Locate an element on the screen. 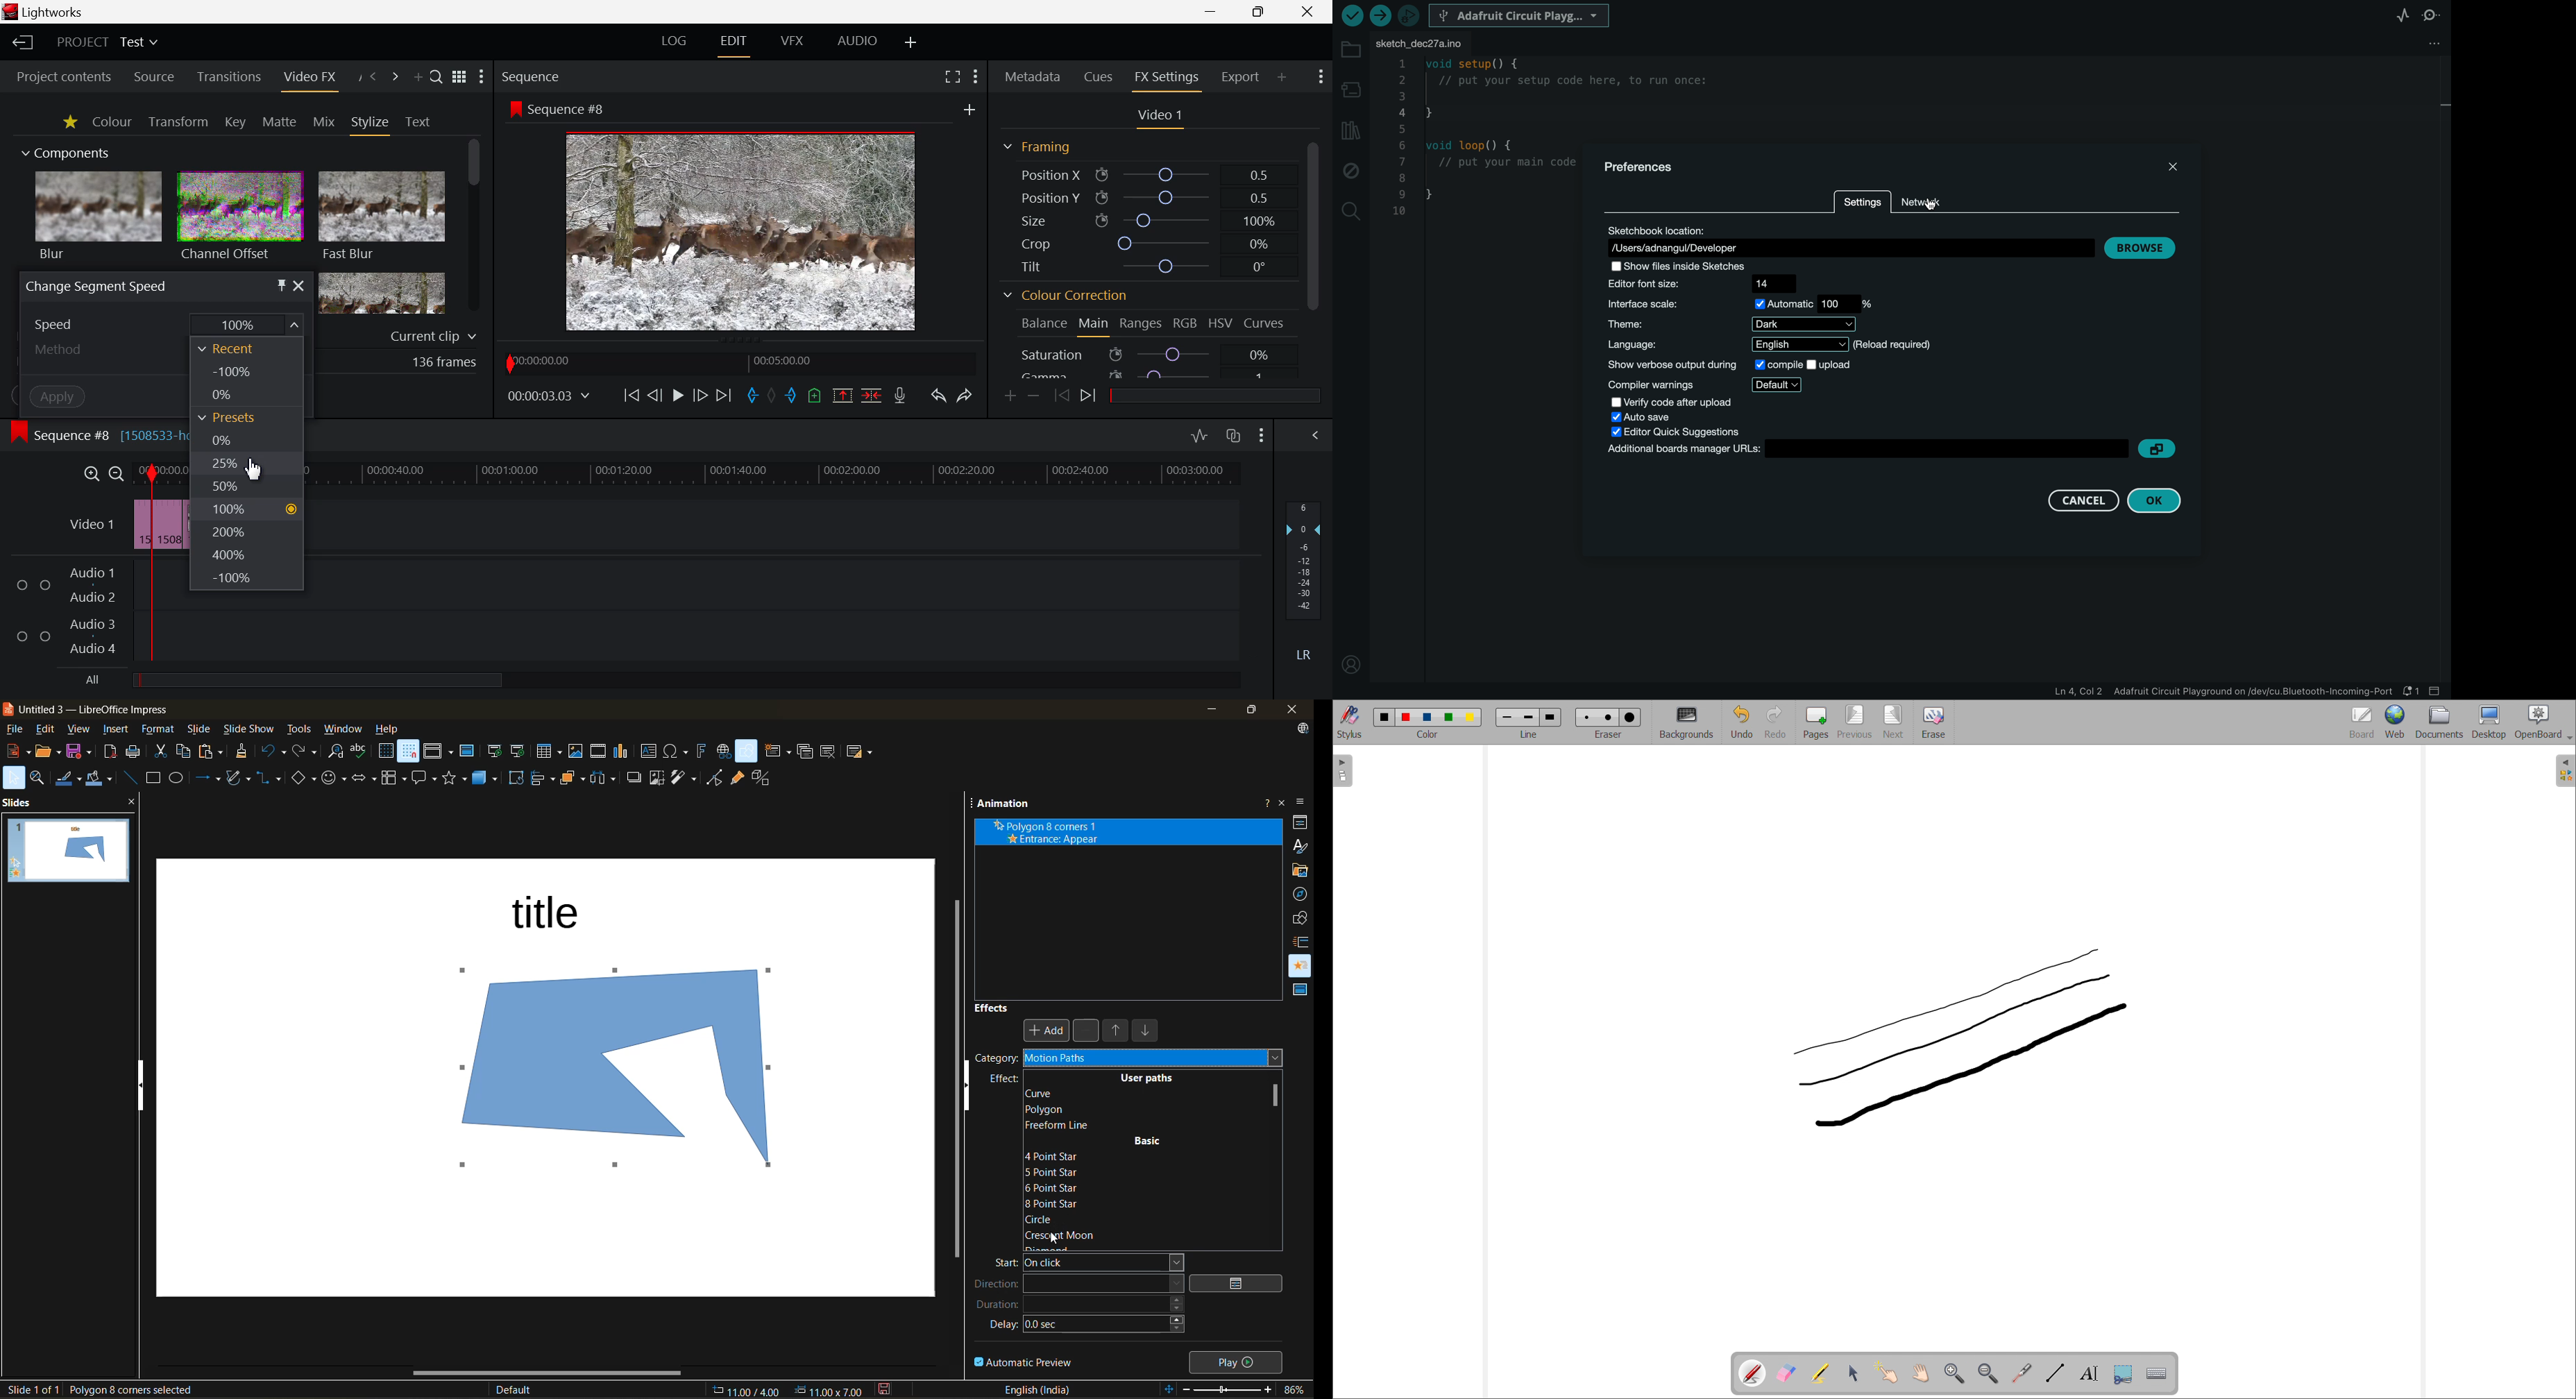 The width and height of the screenshot is (2576, 1400). slide master name is located at coordinates (520, 1391).